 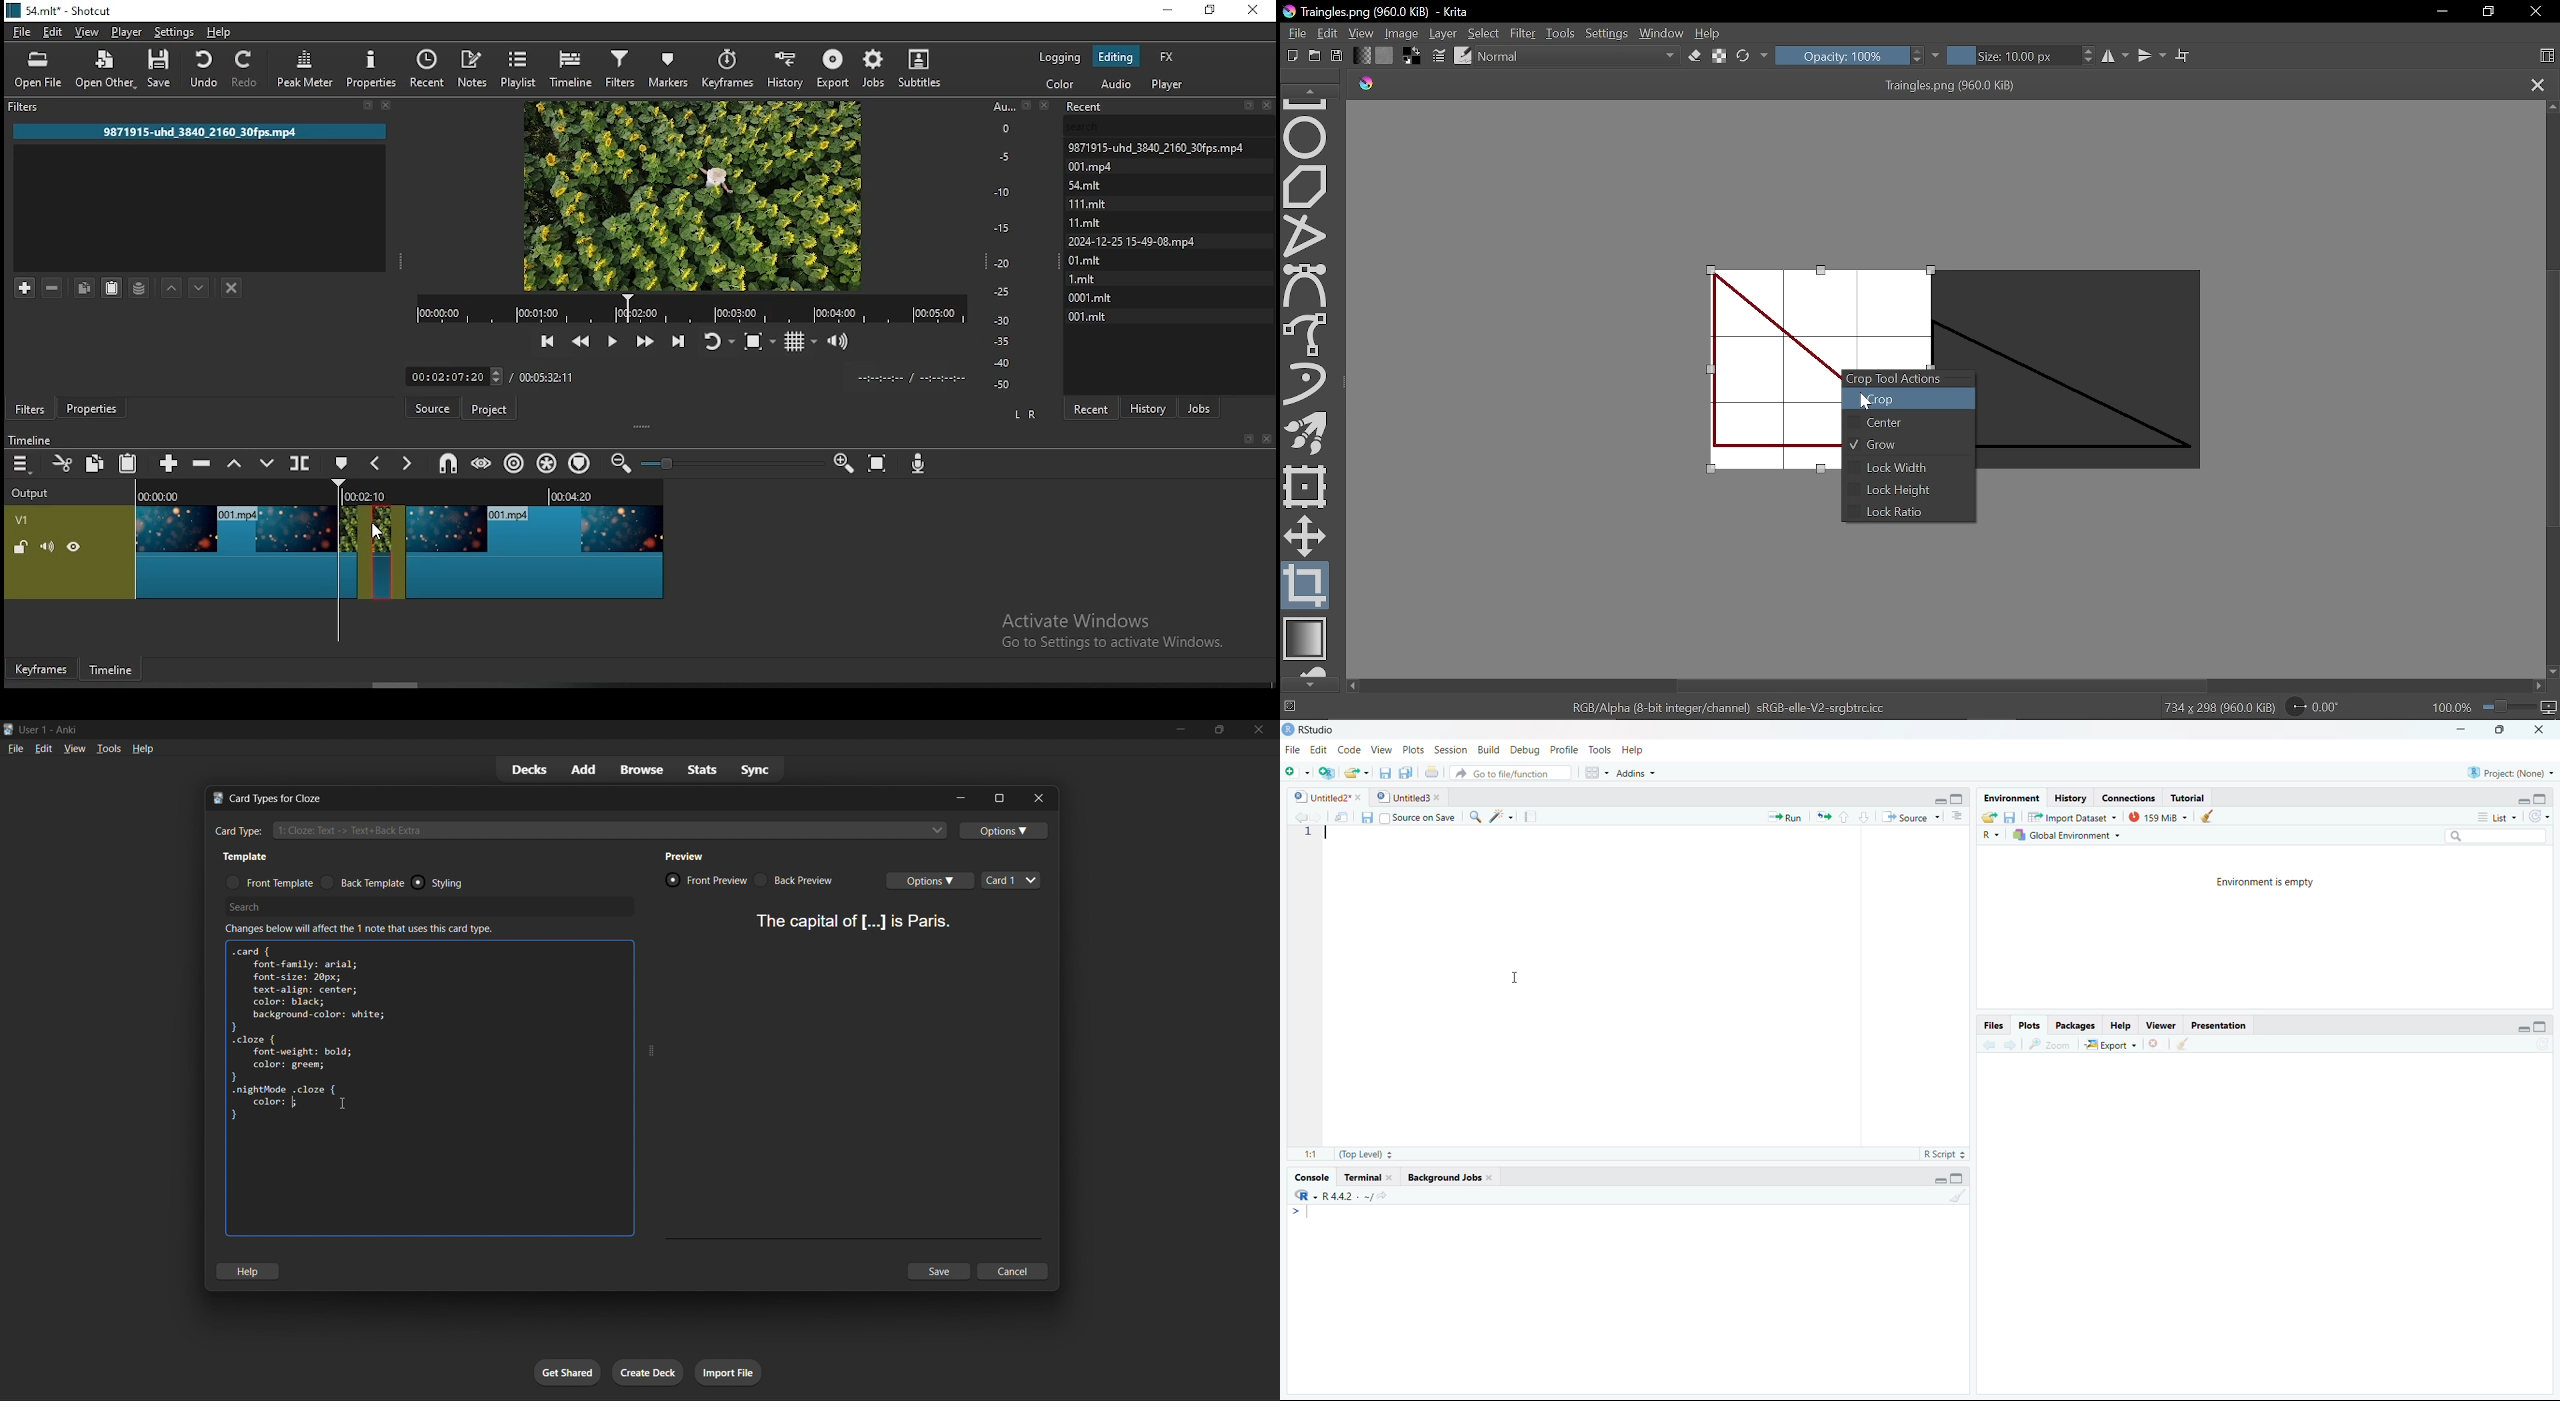 What do you see at coordinates (1304, 1195) in the screenshot?
I see `R` at bounding box center [1304, 1195].